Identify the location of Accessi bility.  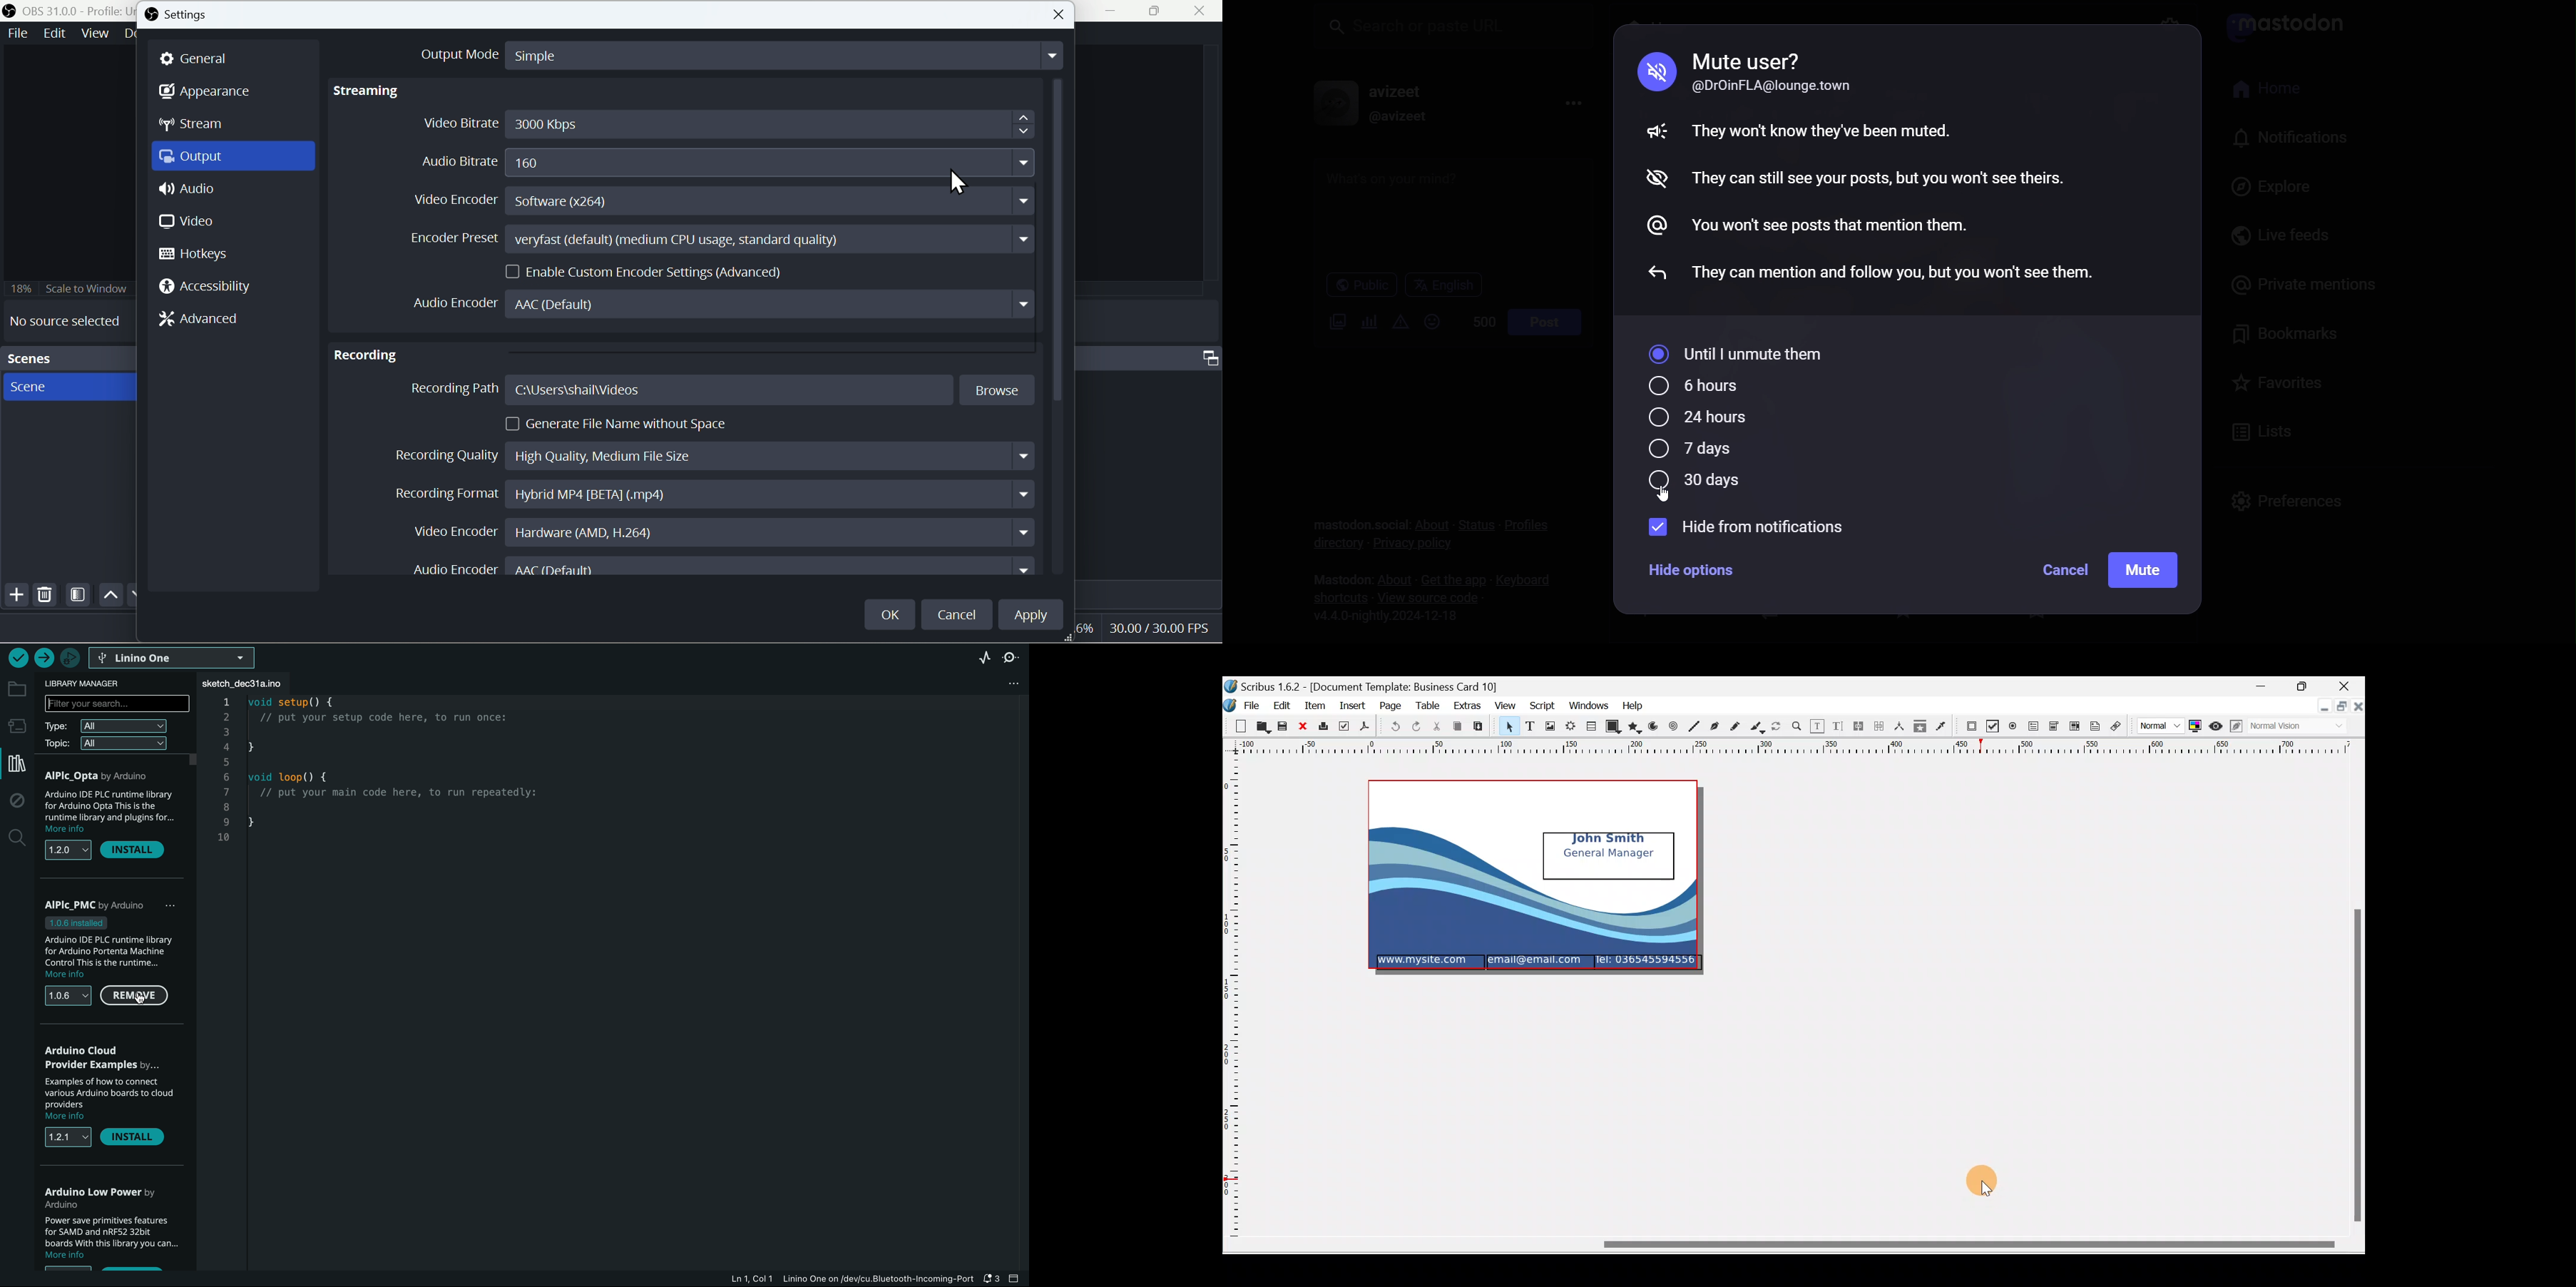
(213, 289).